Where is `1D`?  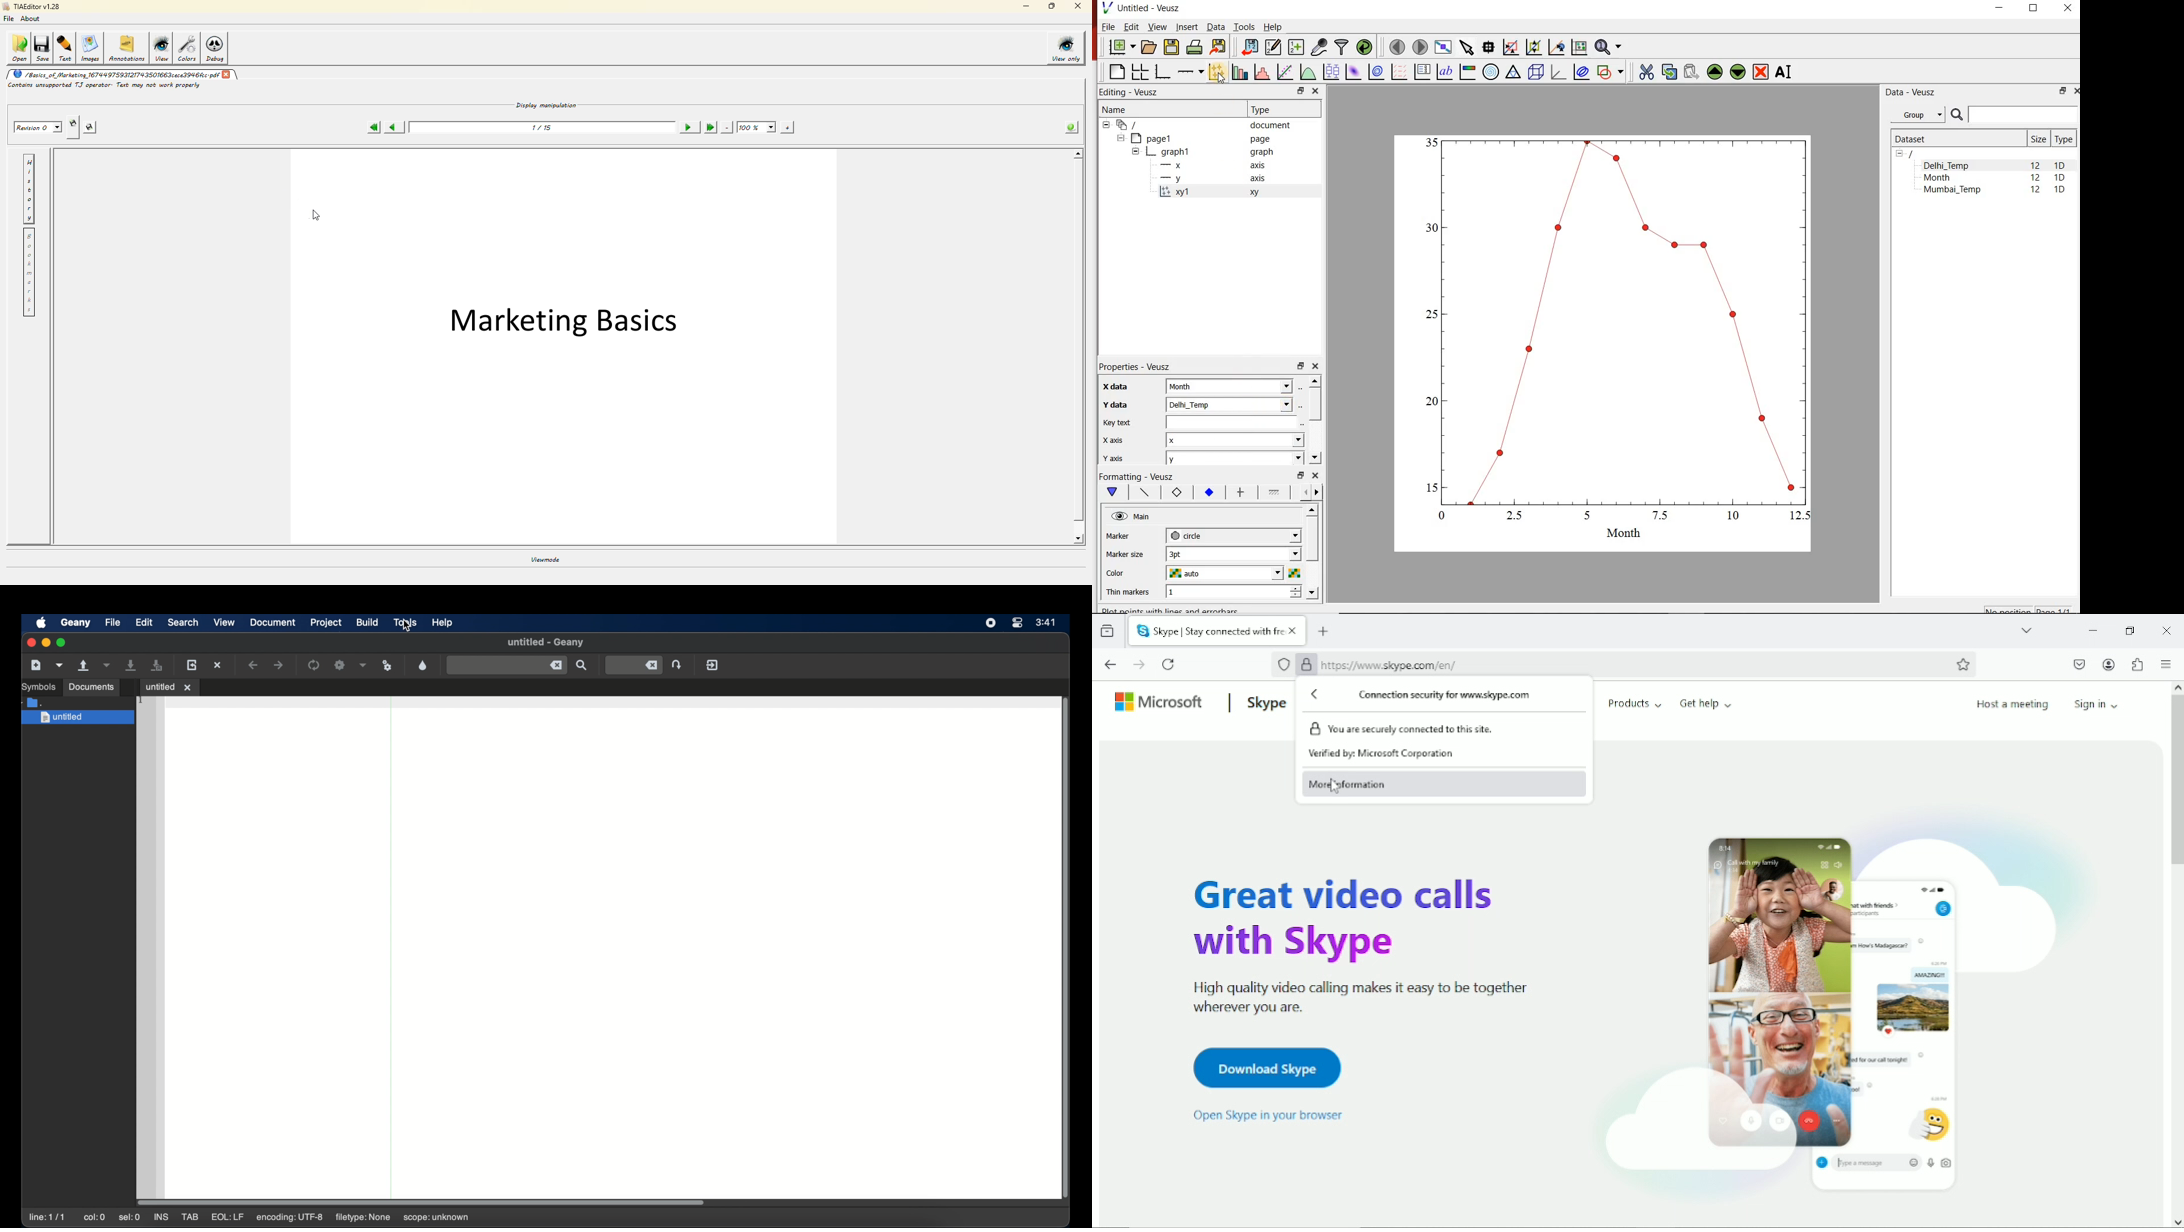 1D is located at coordinates (2059, 191).